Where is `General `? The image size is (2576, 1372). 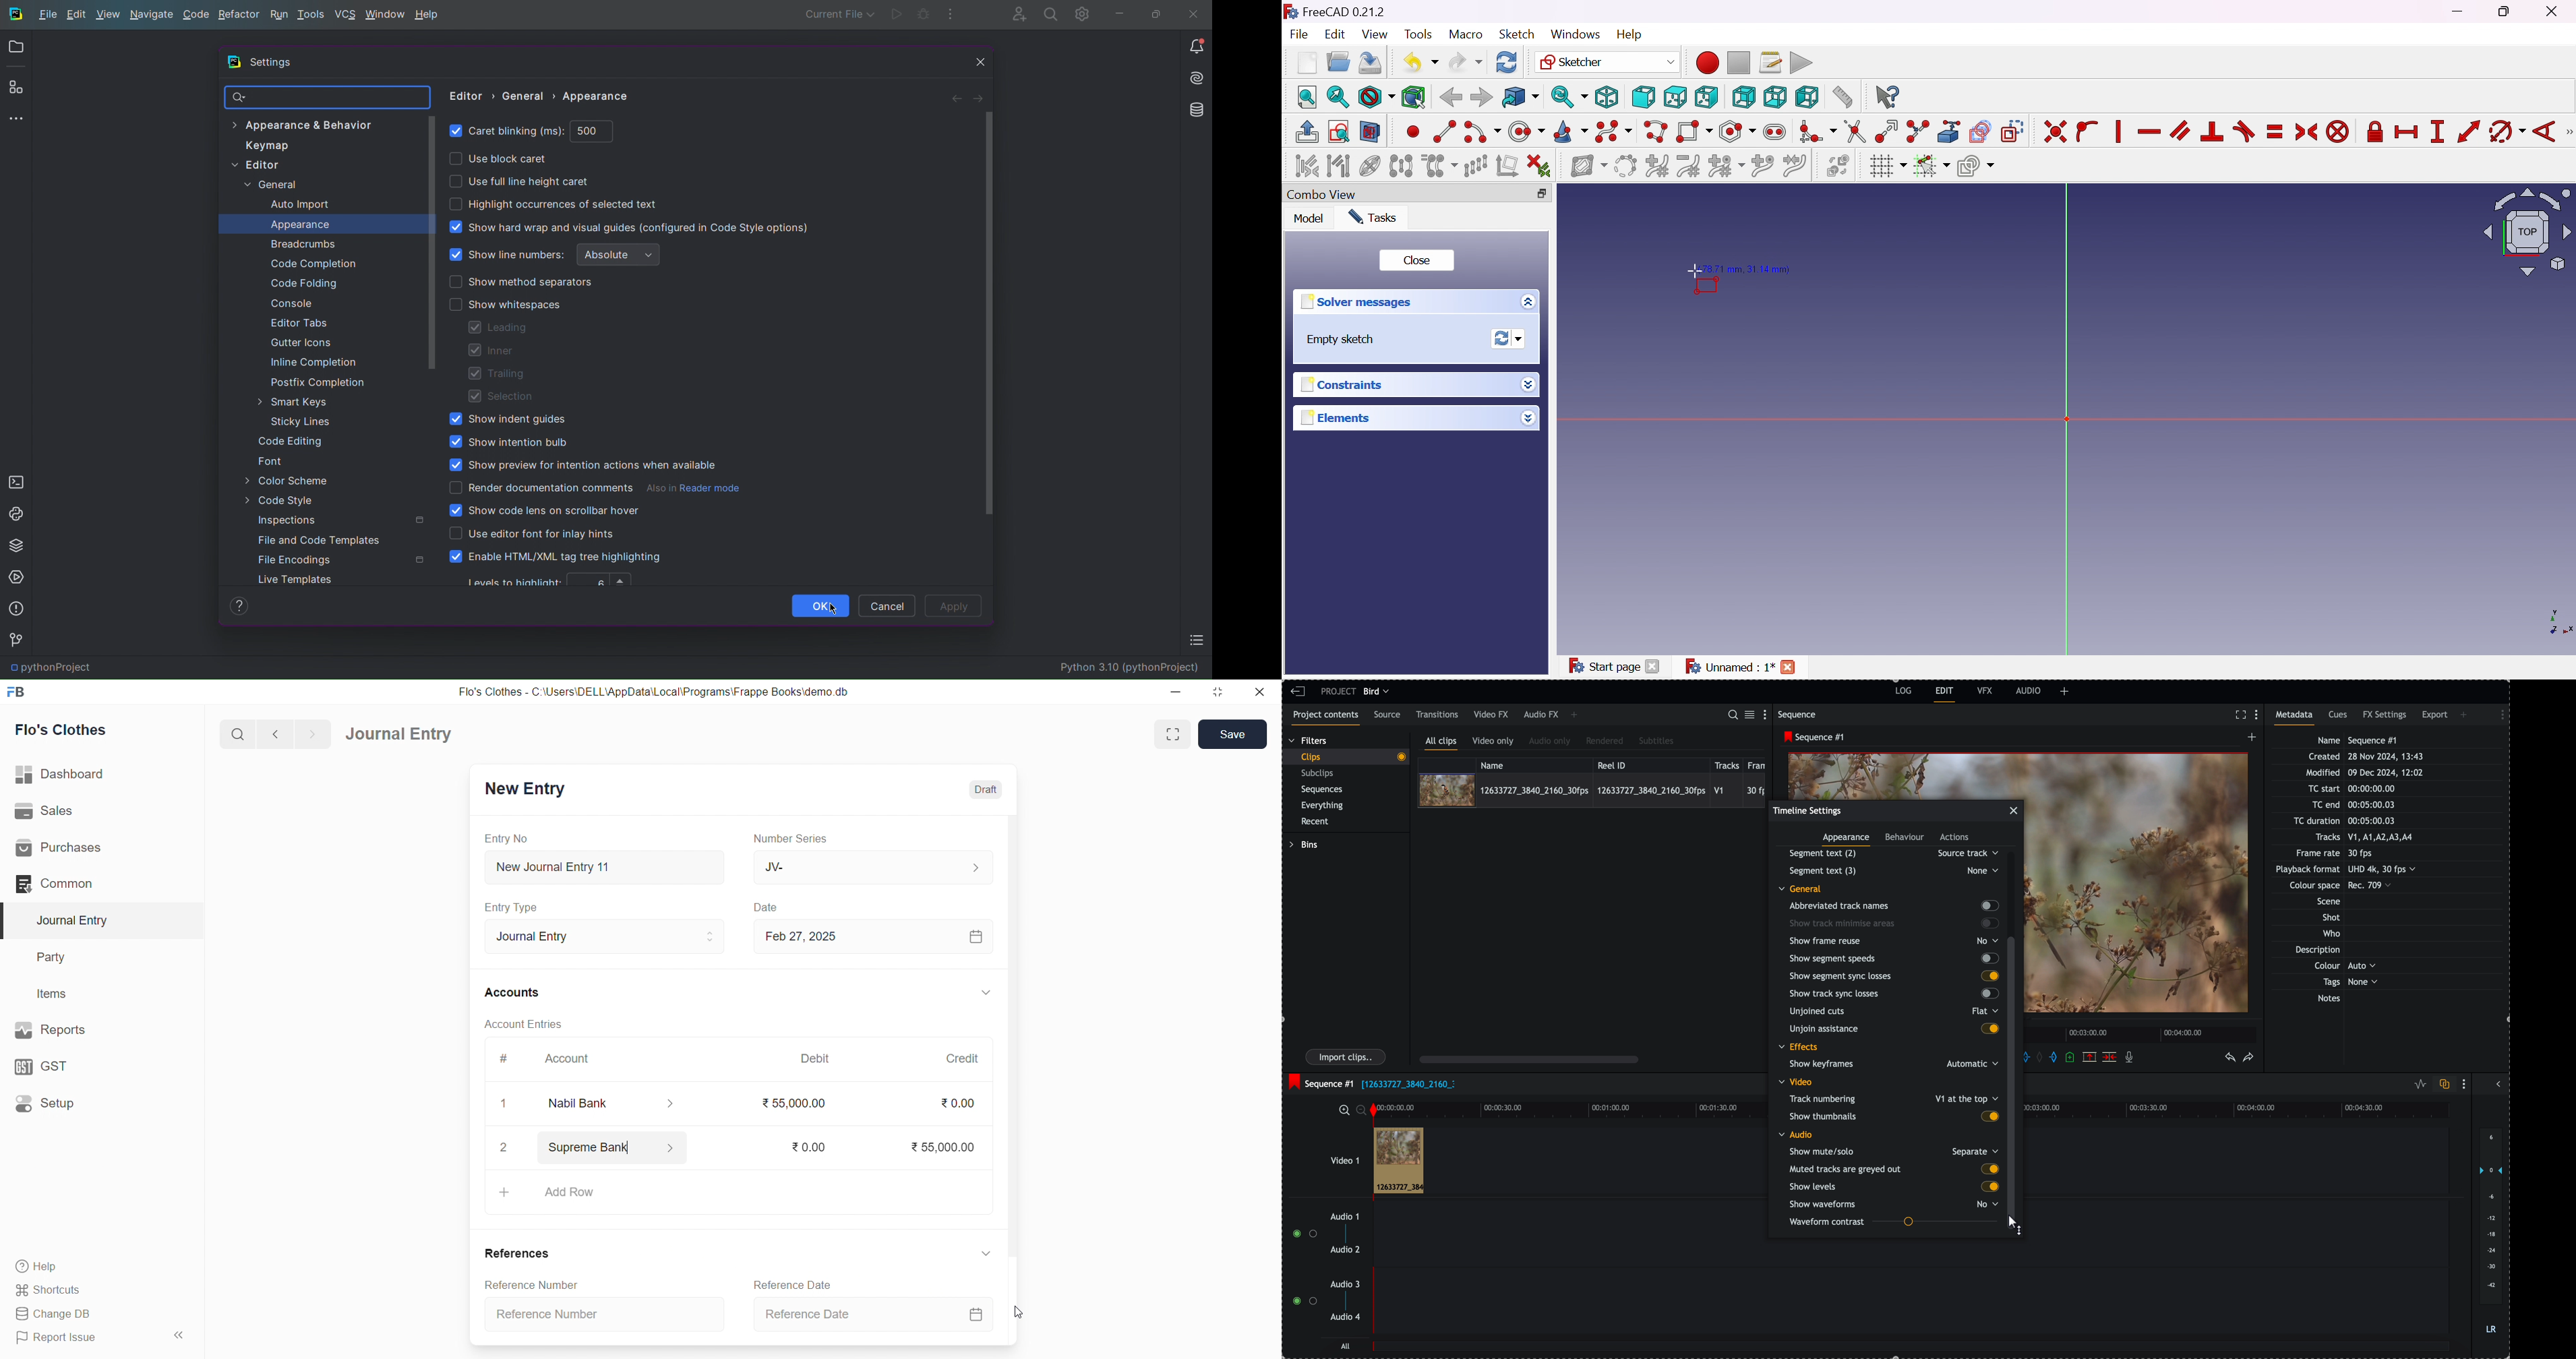
General  is located at coordinates (528, 96).